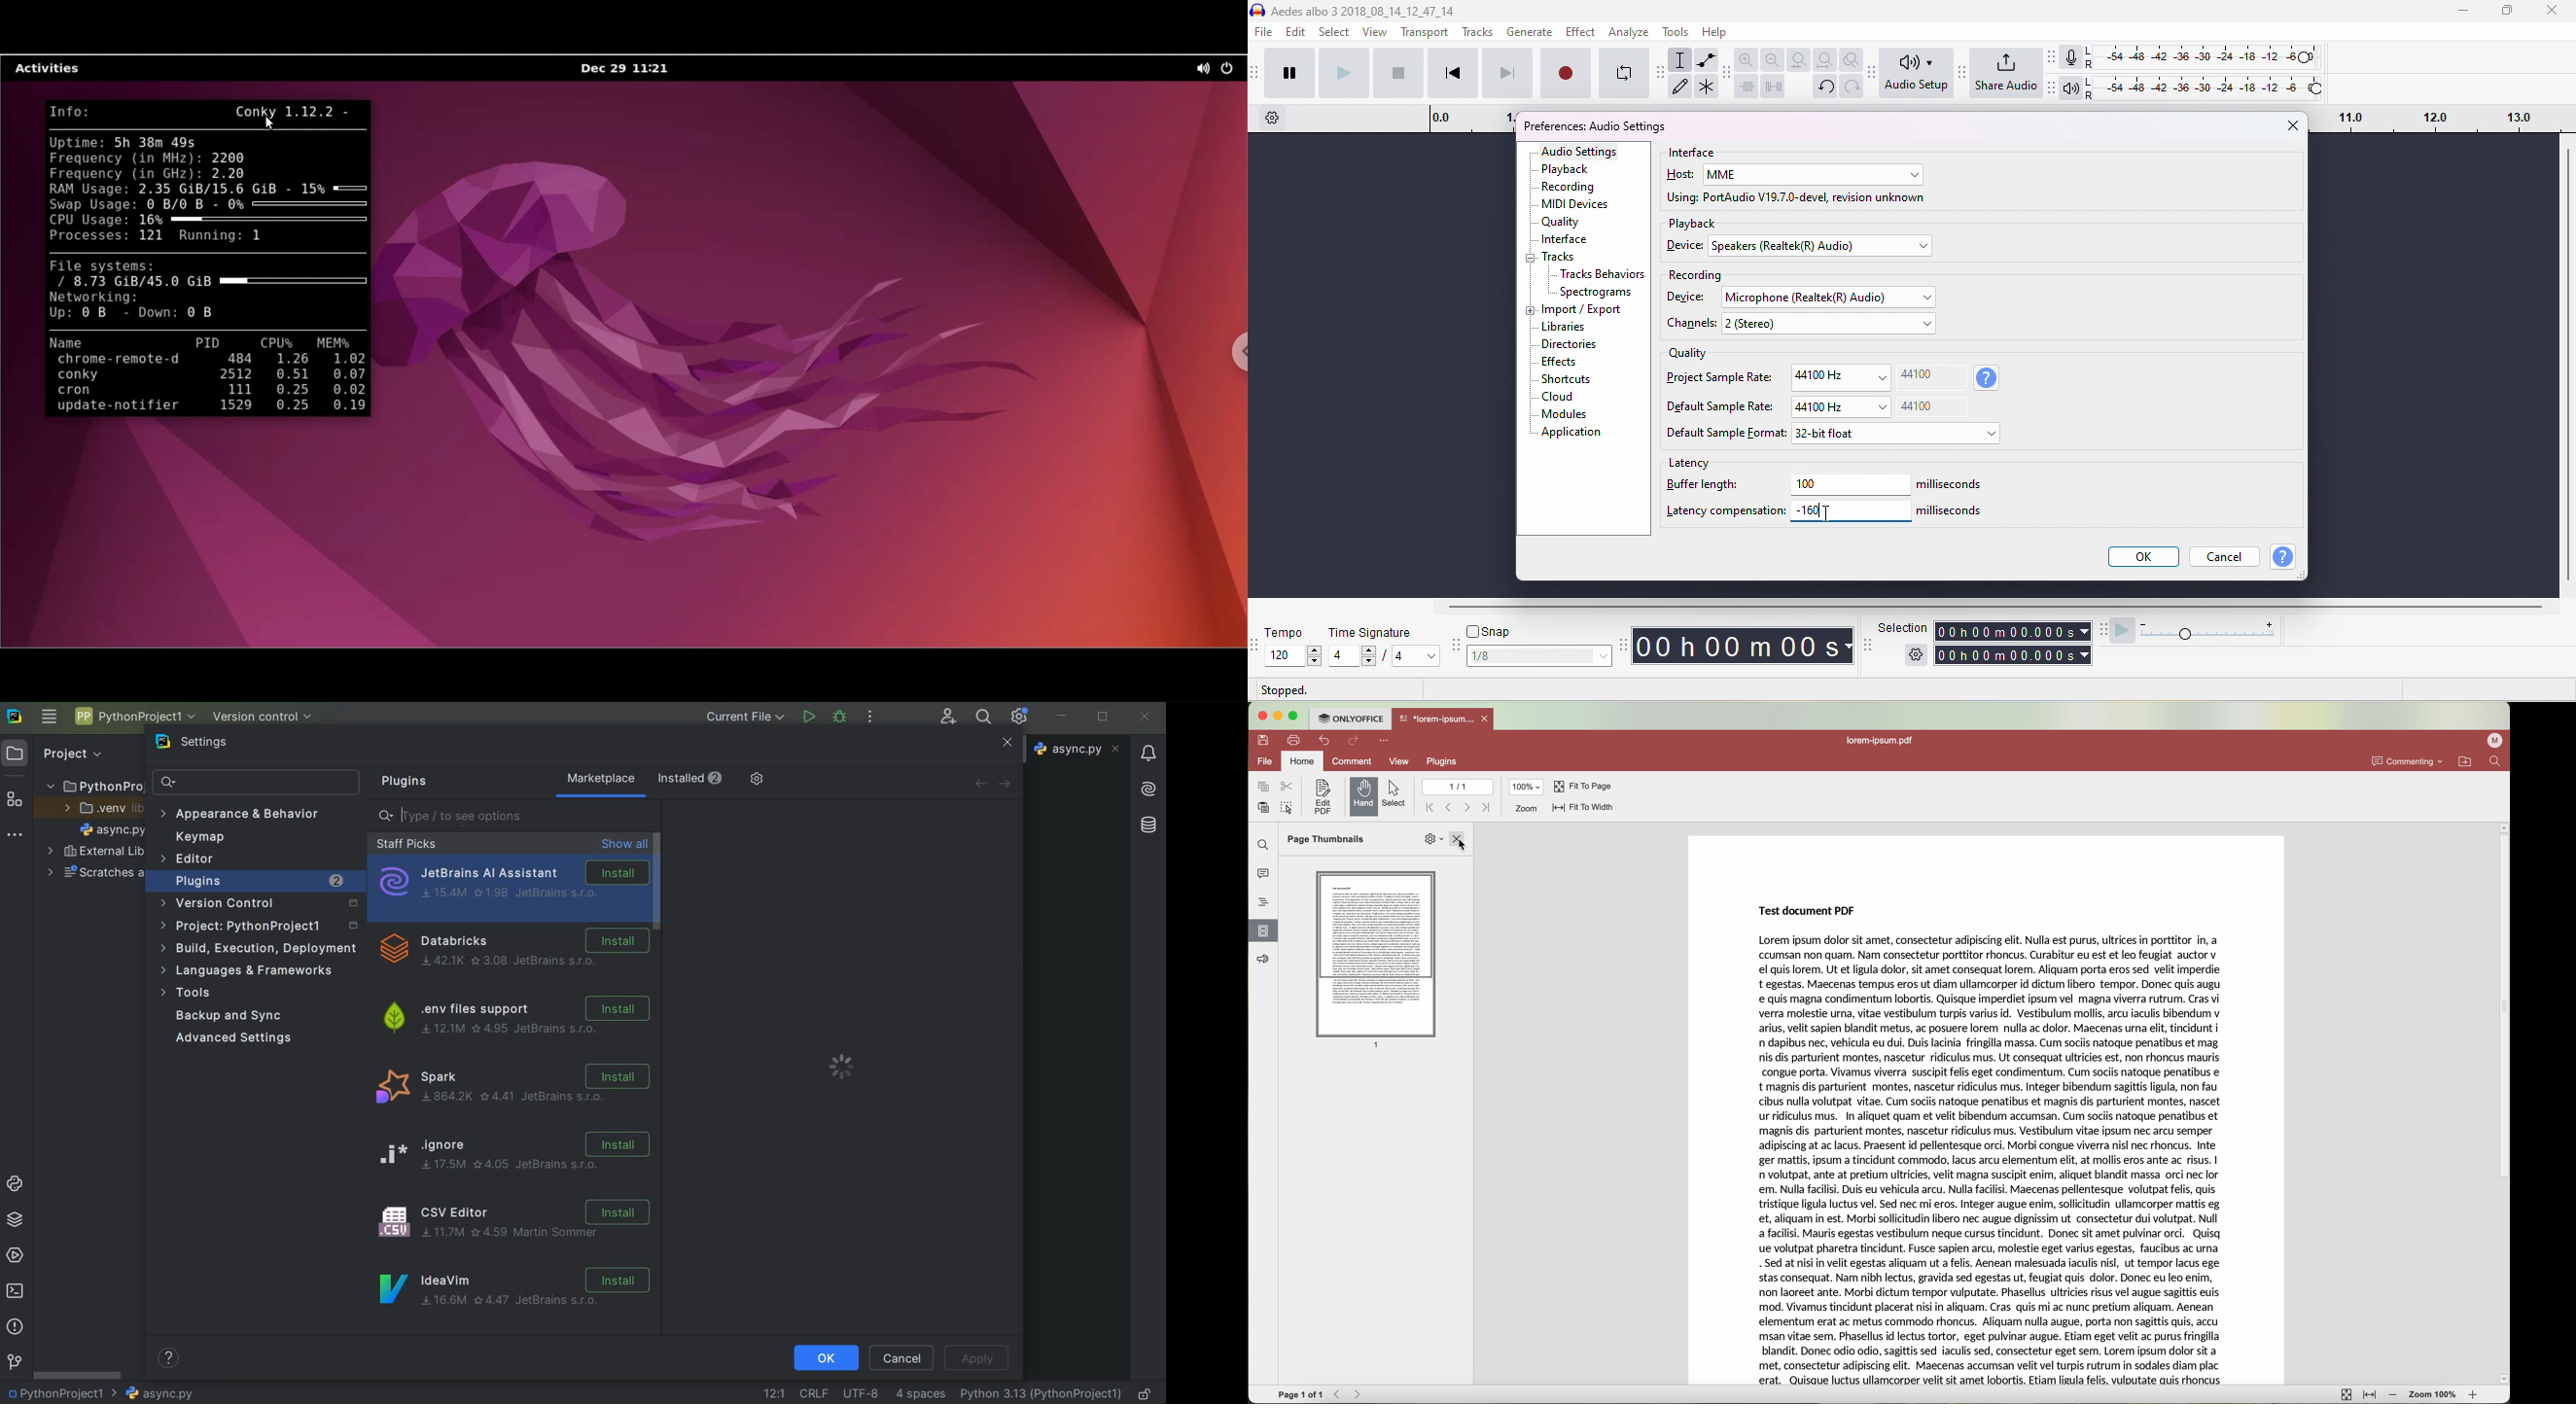  I want to click on selection toolbar, so click(1867, 644).